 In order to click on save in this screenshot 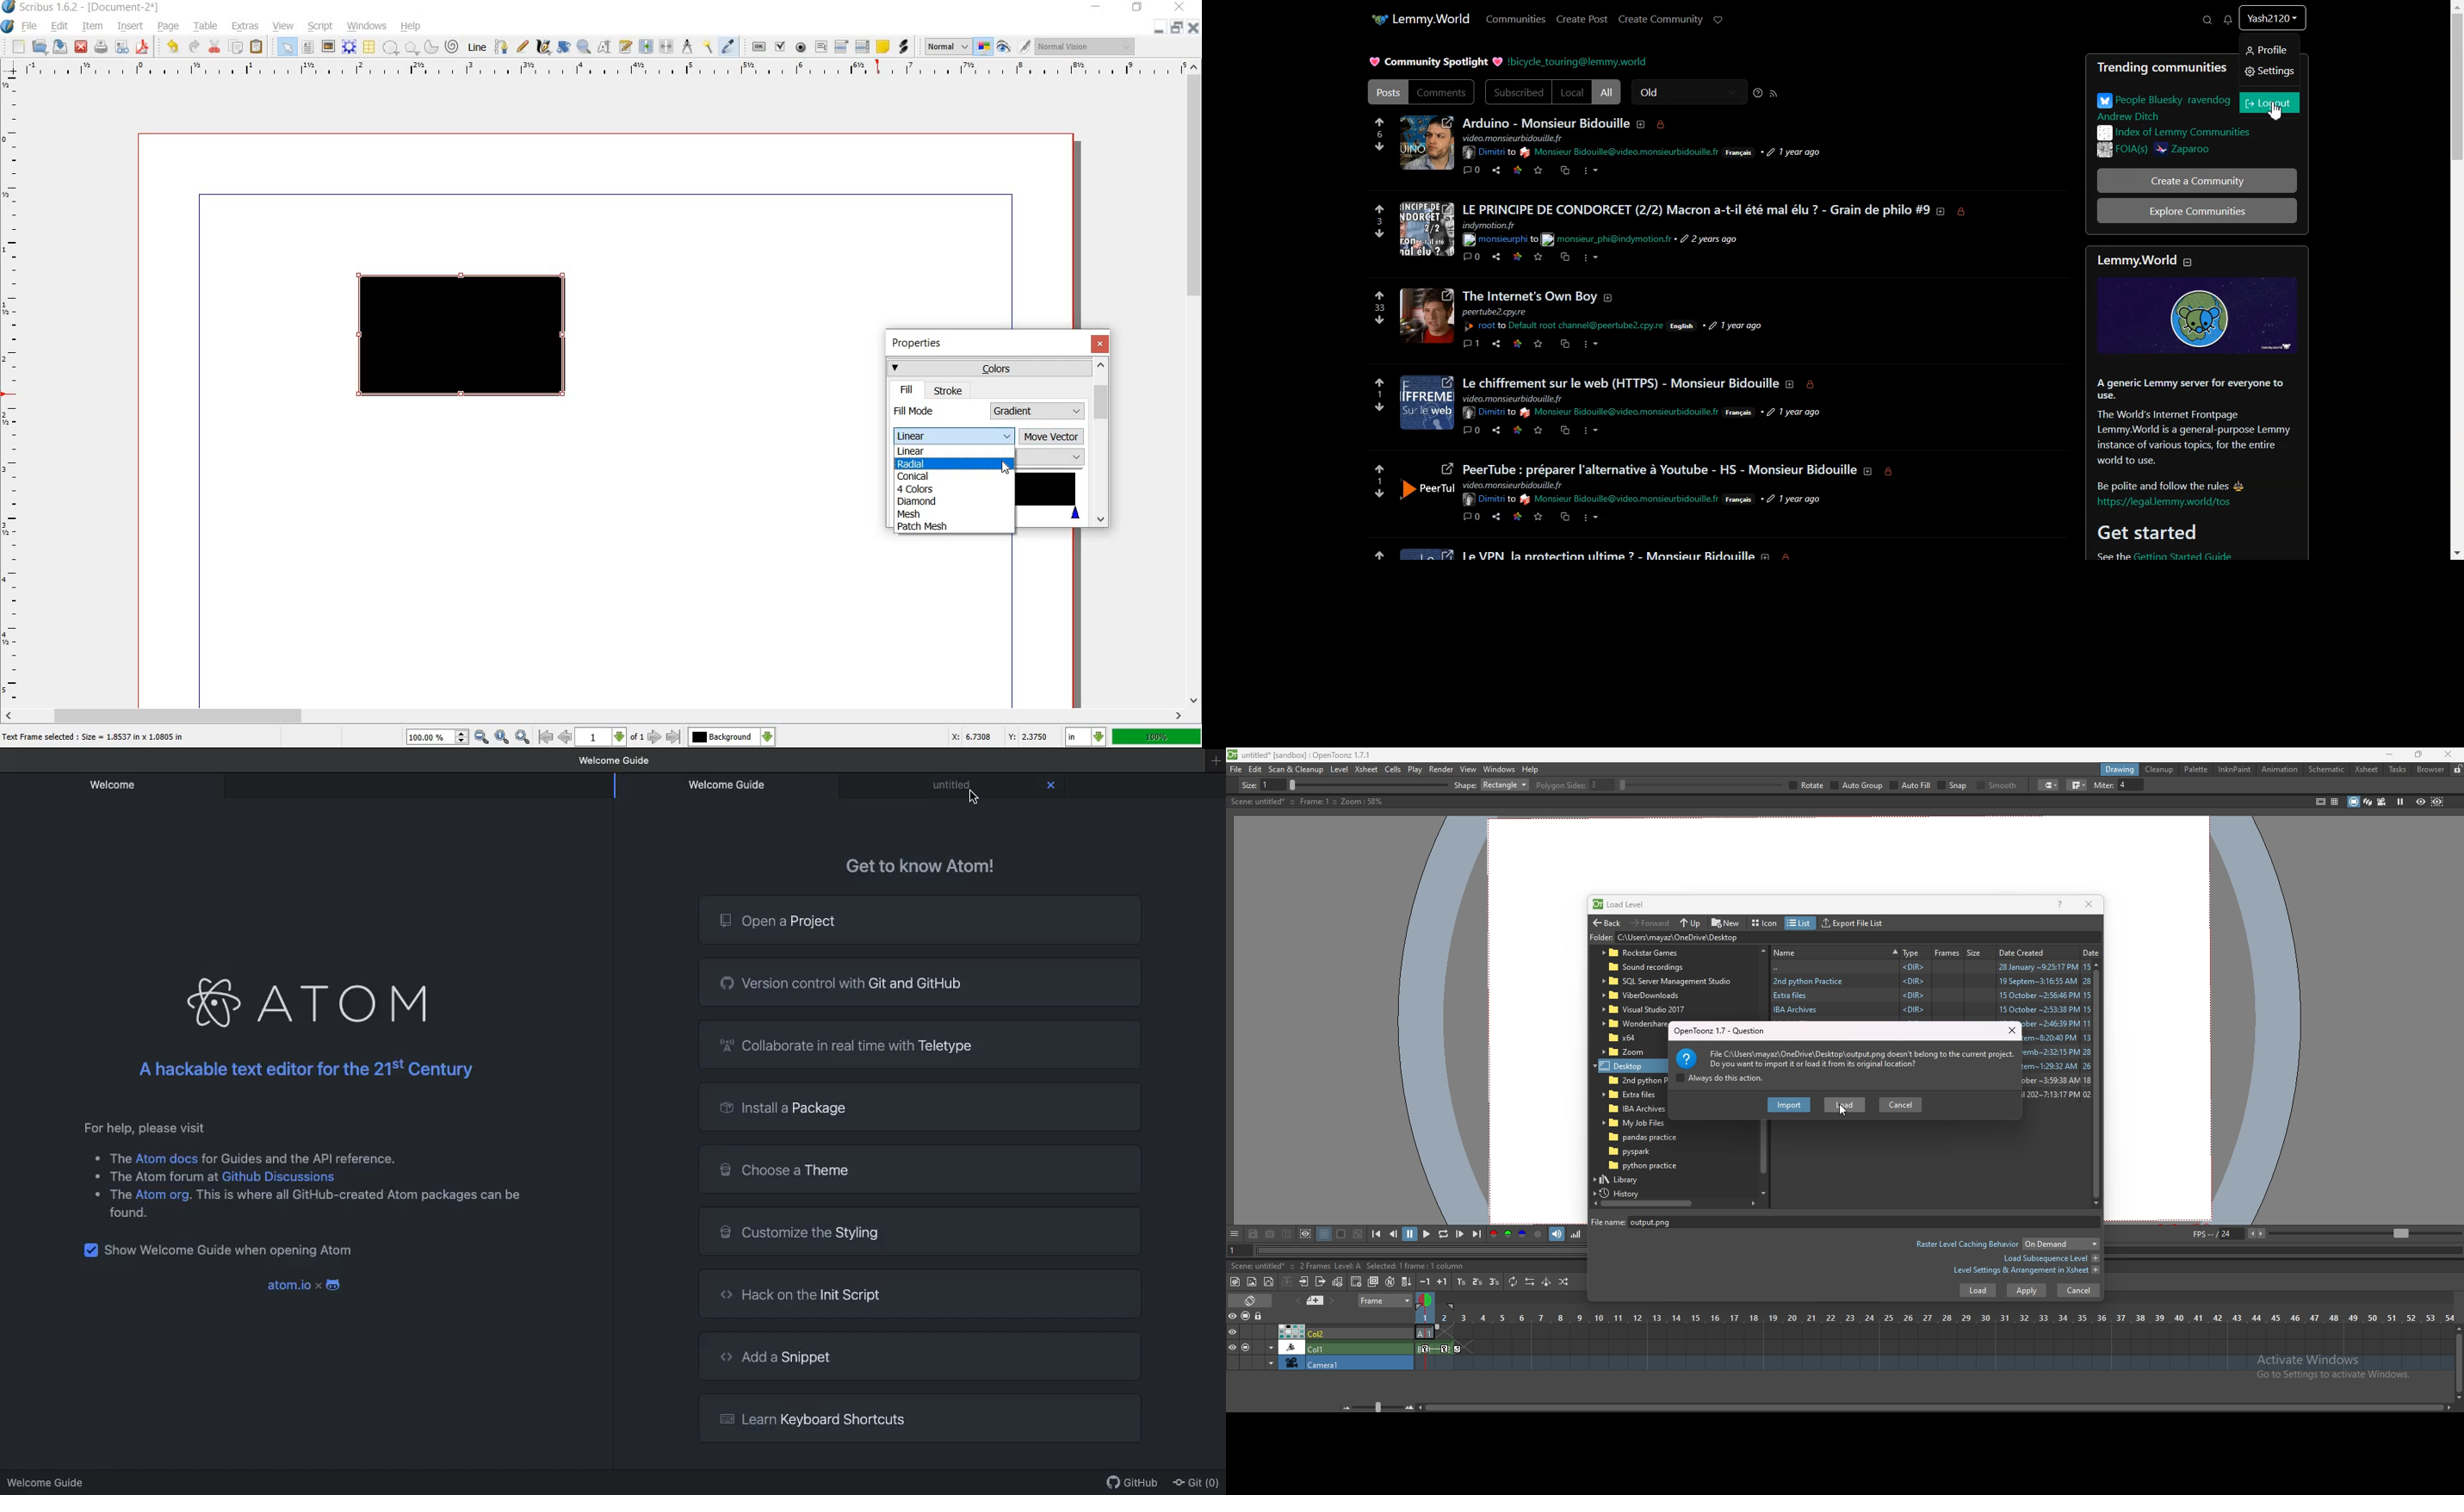, I will do `click(1539, 345)`.